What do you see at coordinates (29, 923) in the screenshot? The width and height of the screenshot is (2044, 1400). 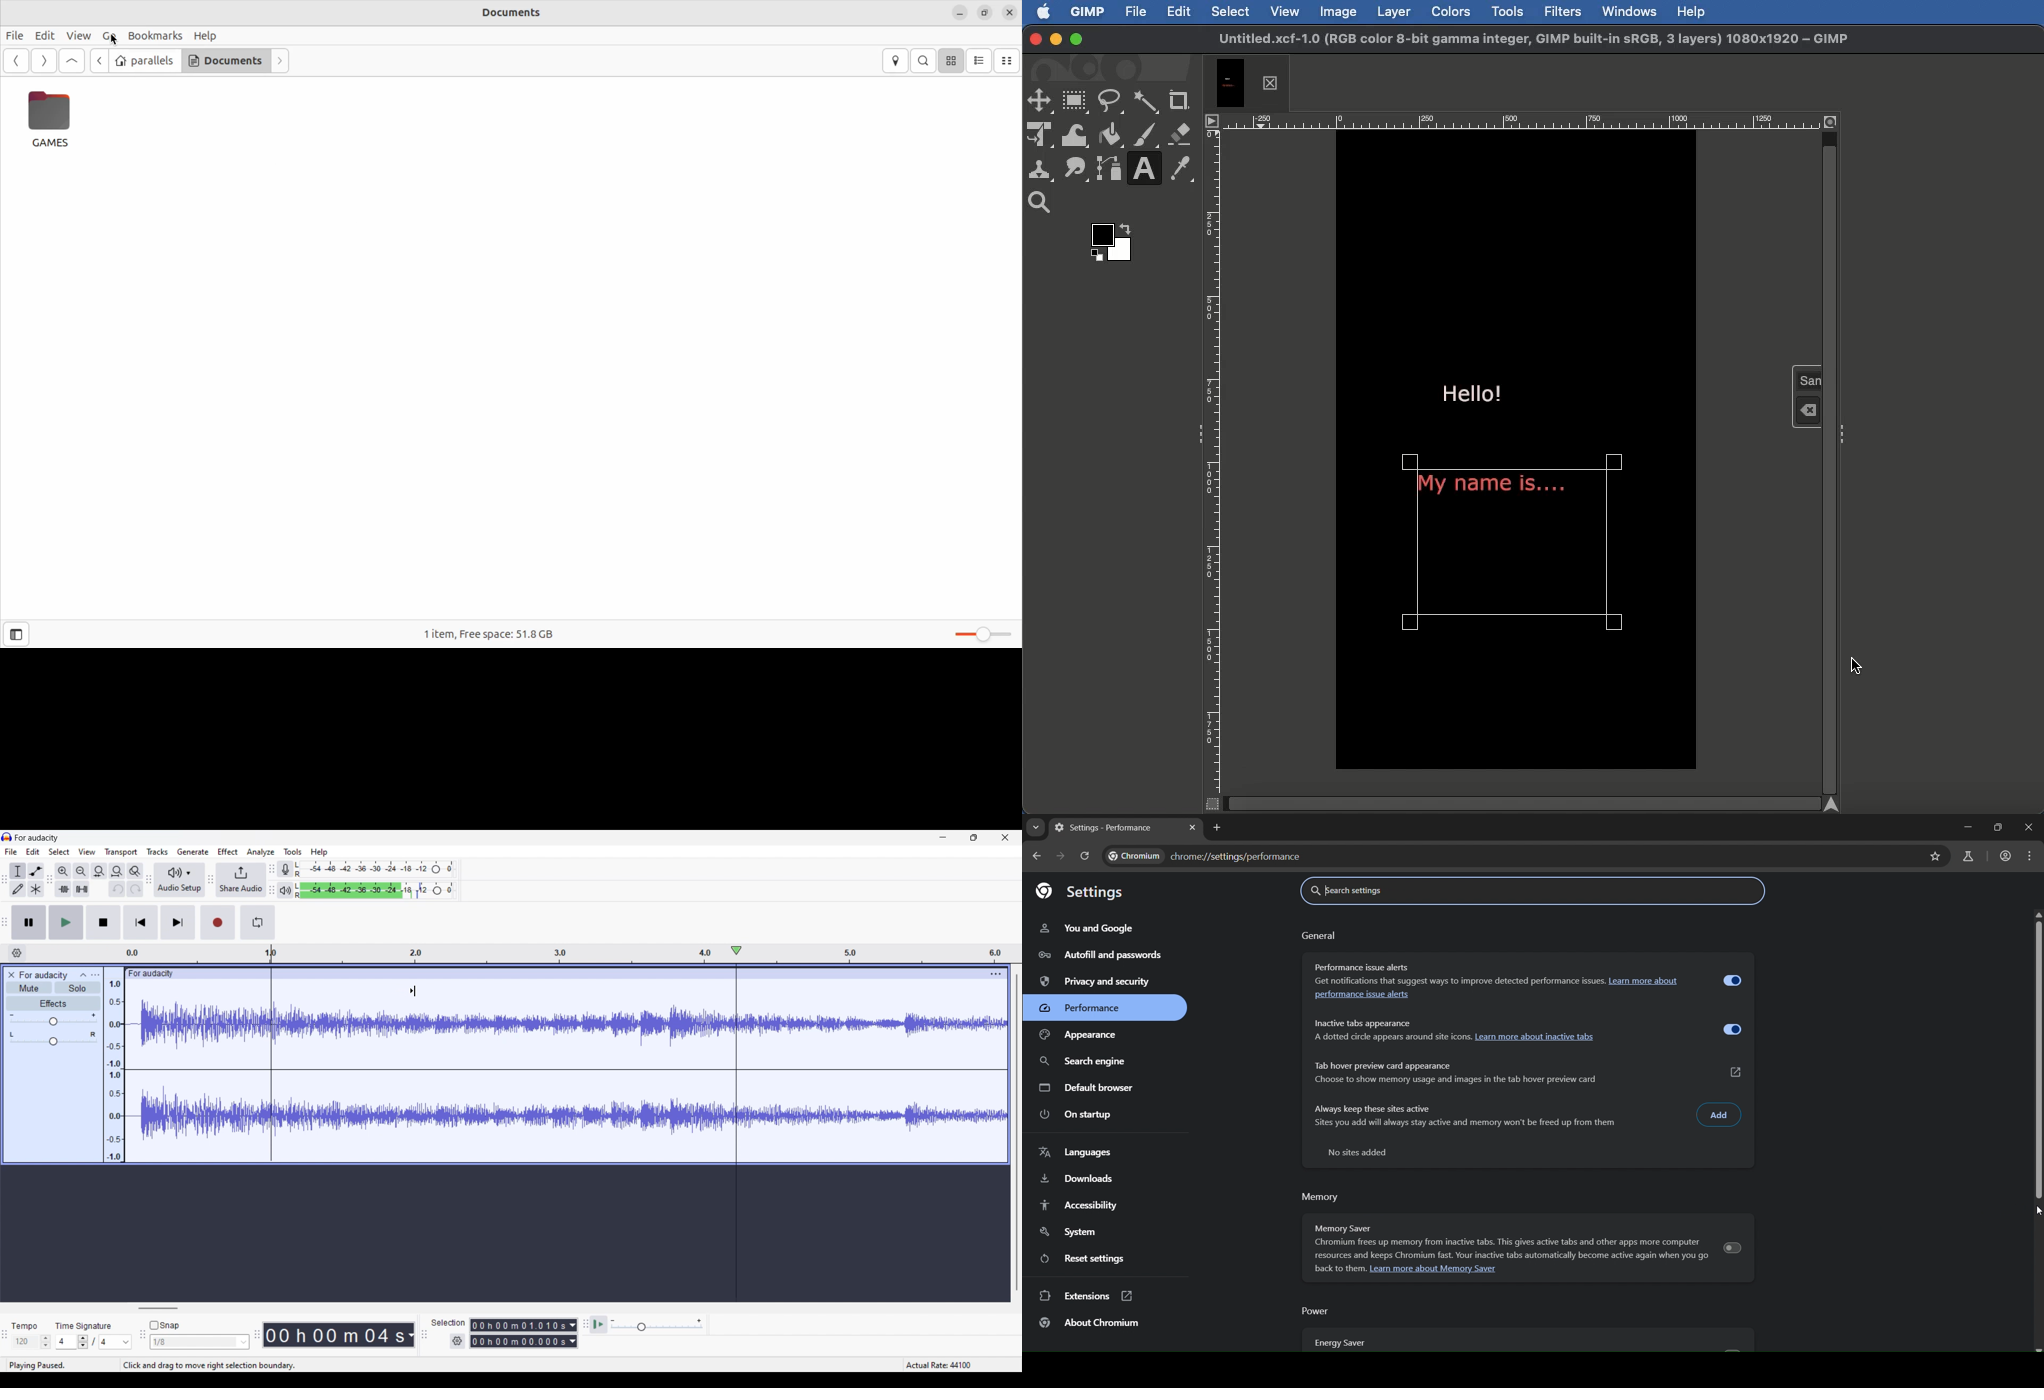 I see `Pause` at bounding box center [29, 923].